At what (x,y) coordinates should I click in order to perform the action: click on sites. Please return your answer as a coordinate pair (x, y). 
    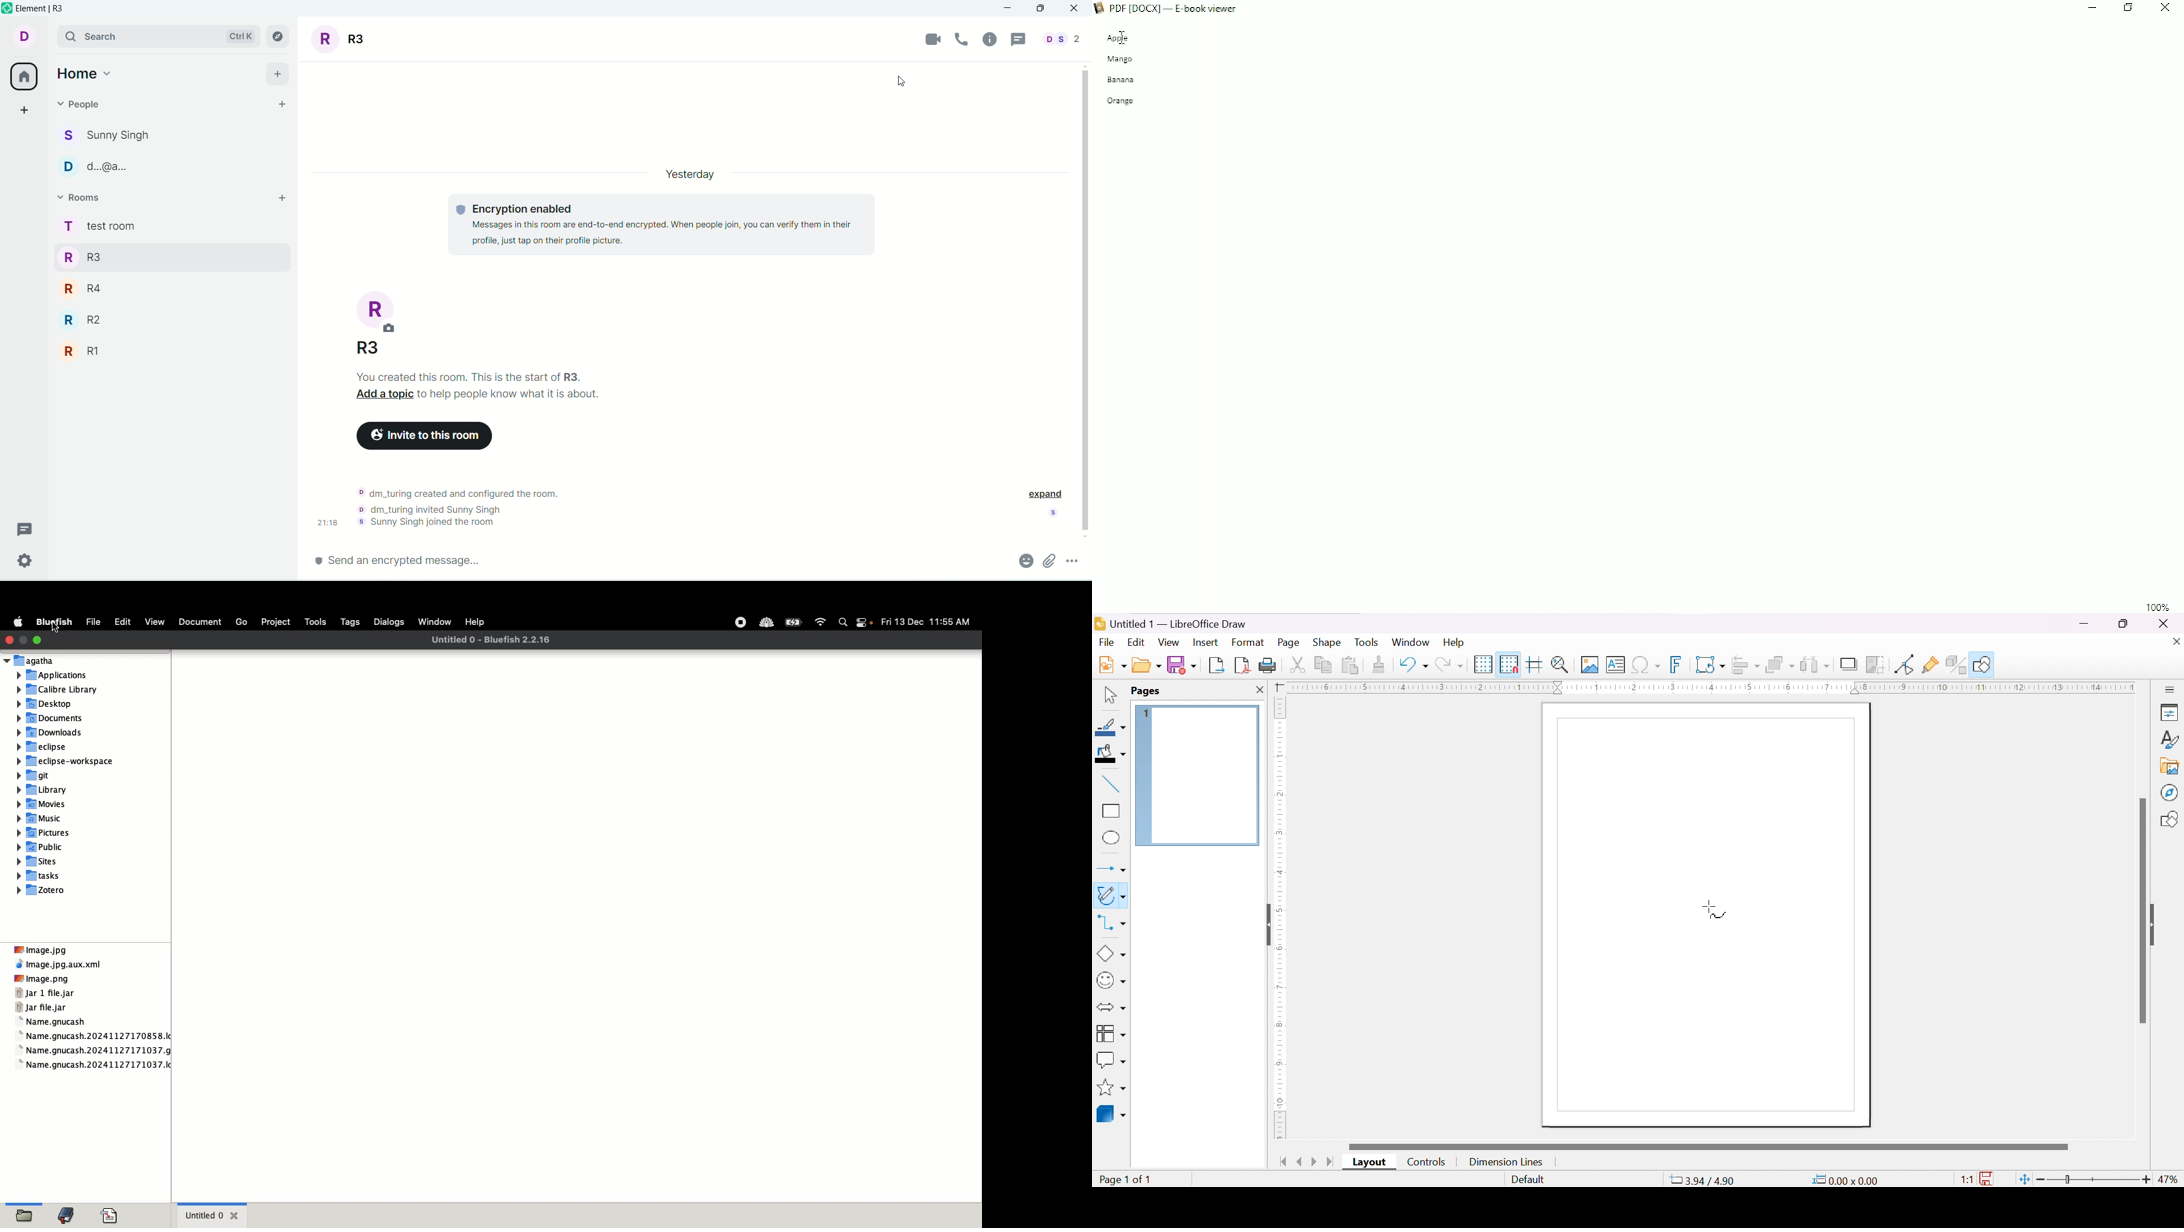
    Looking at the image, I should click on (41, 861).